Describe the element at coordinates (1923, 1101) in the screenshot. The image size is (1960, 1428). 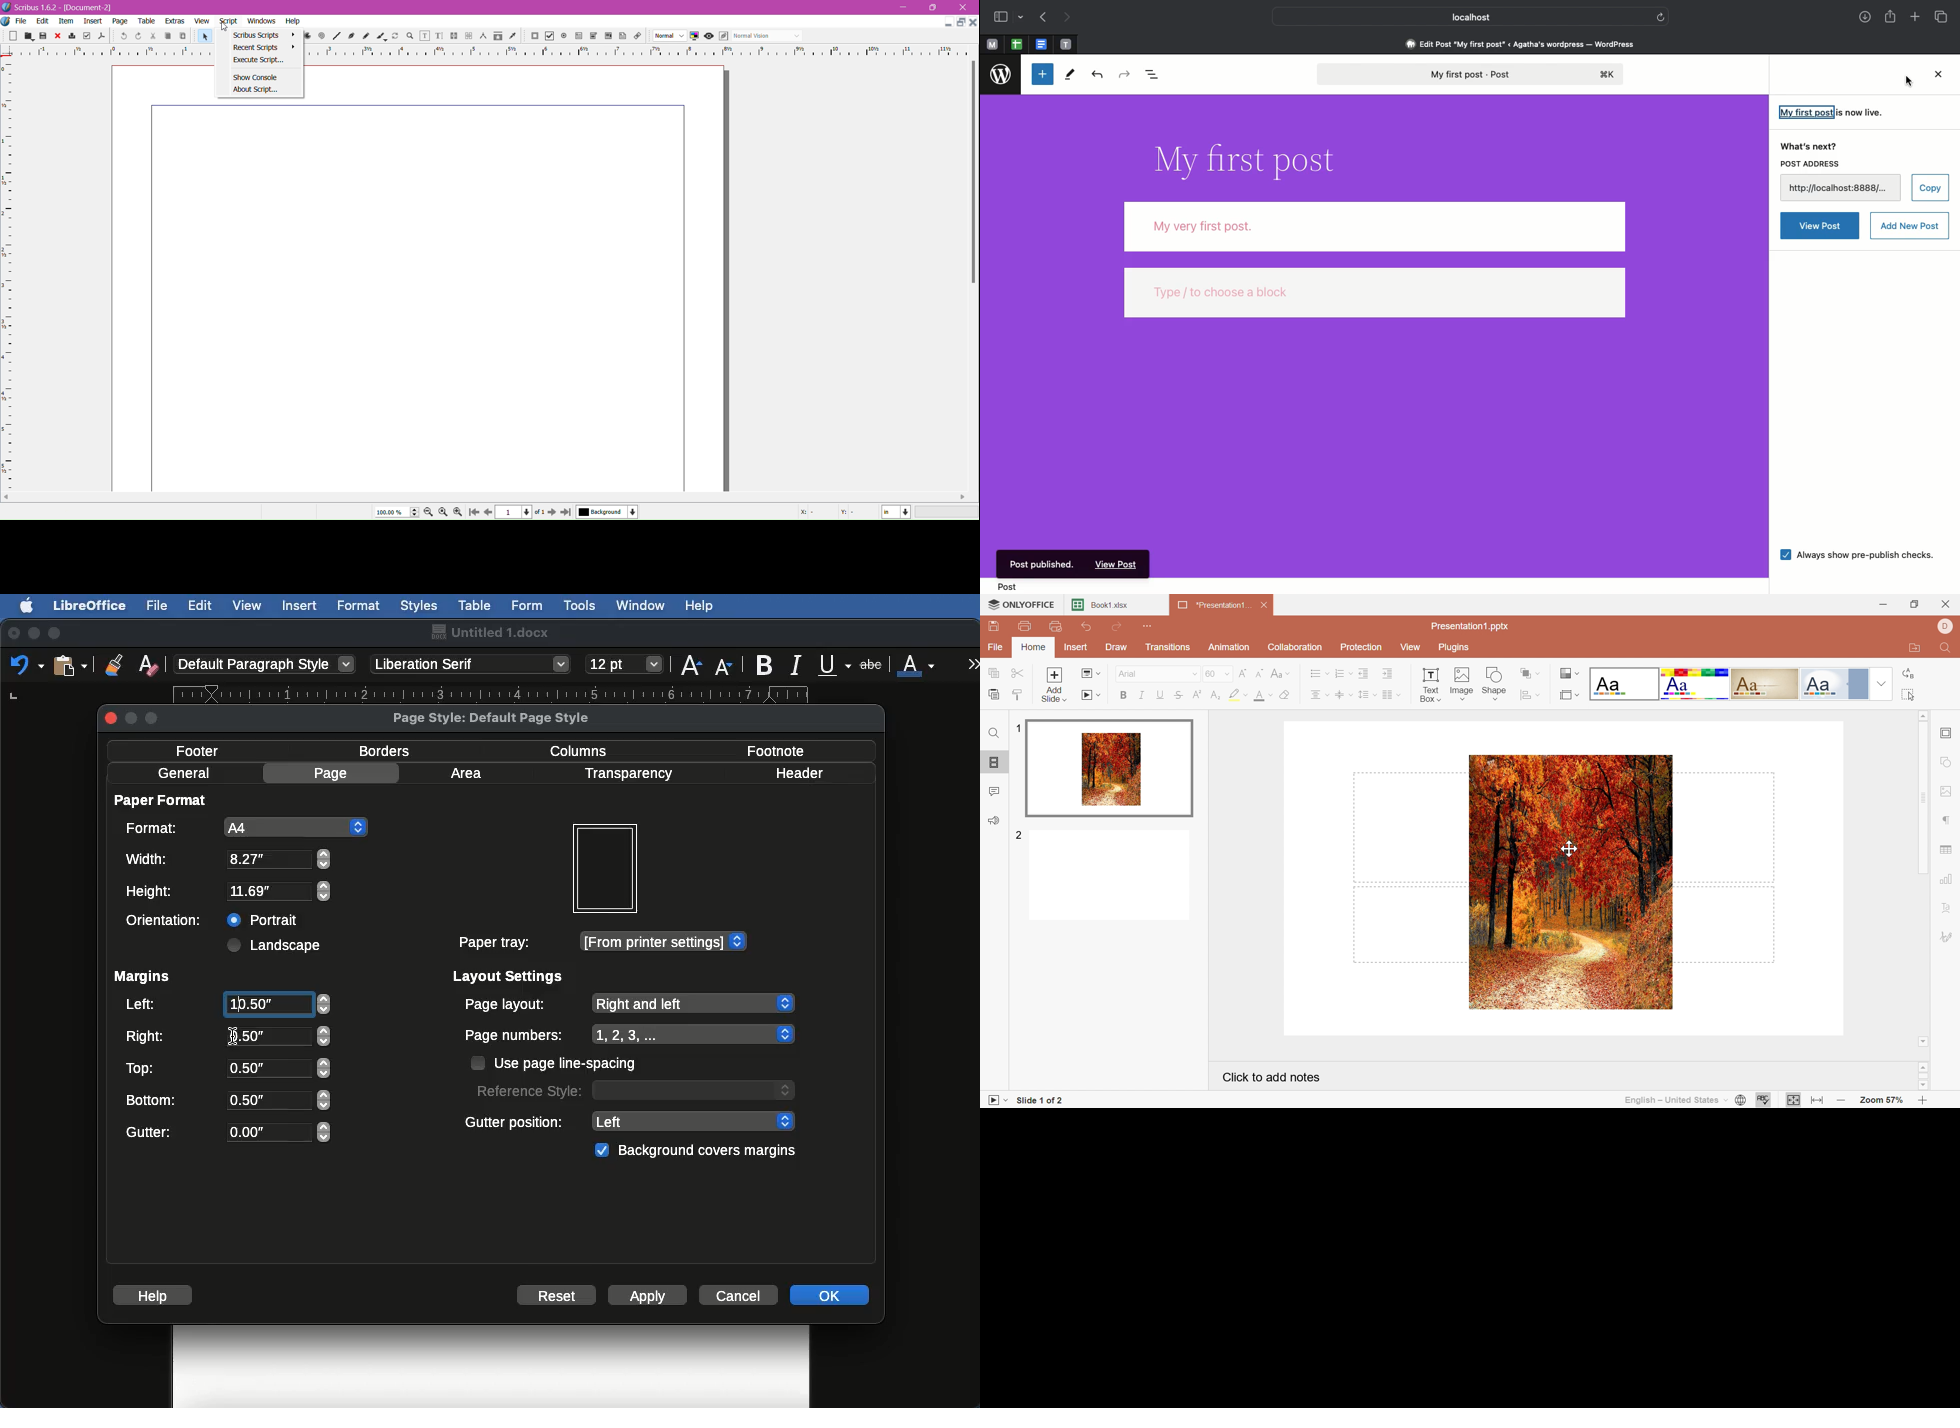
I see `Zoom in` at that location.